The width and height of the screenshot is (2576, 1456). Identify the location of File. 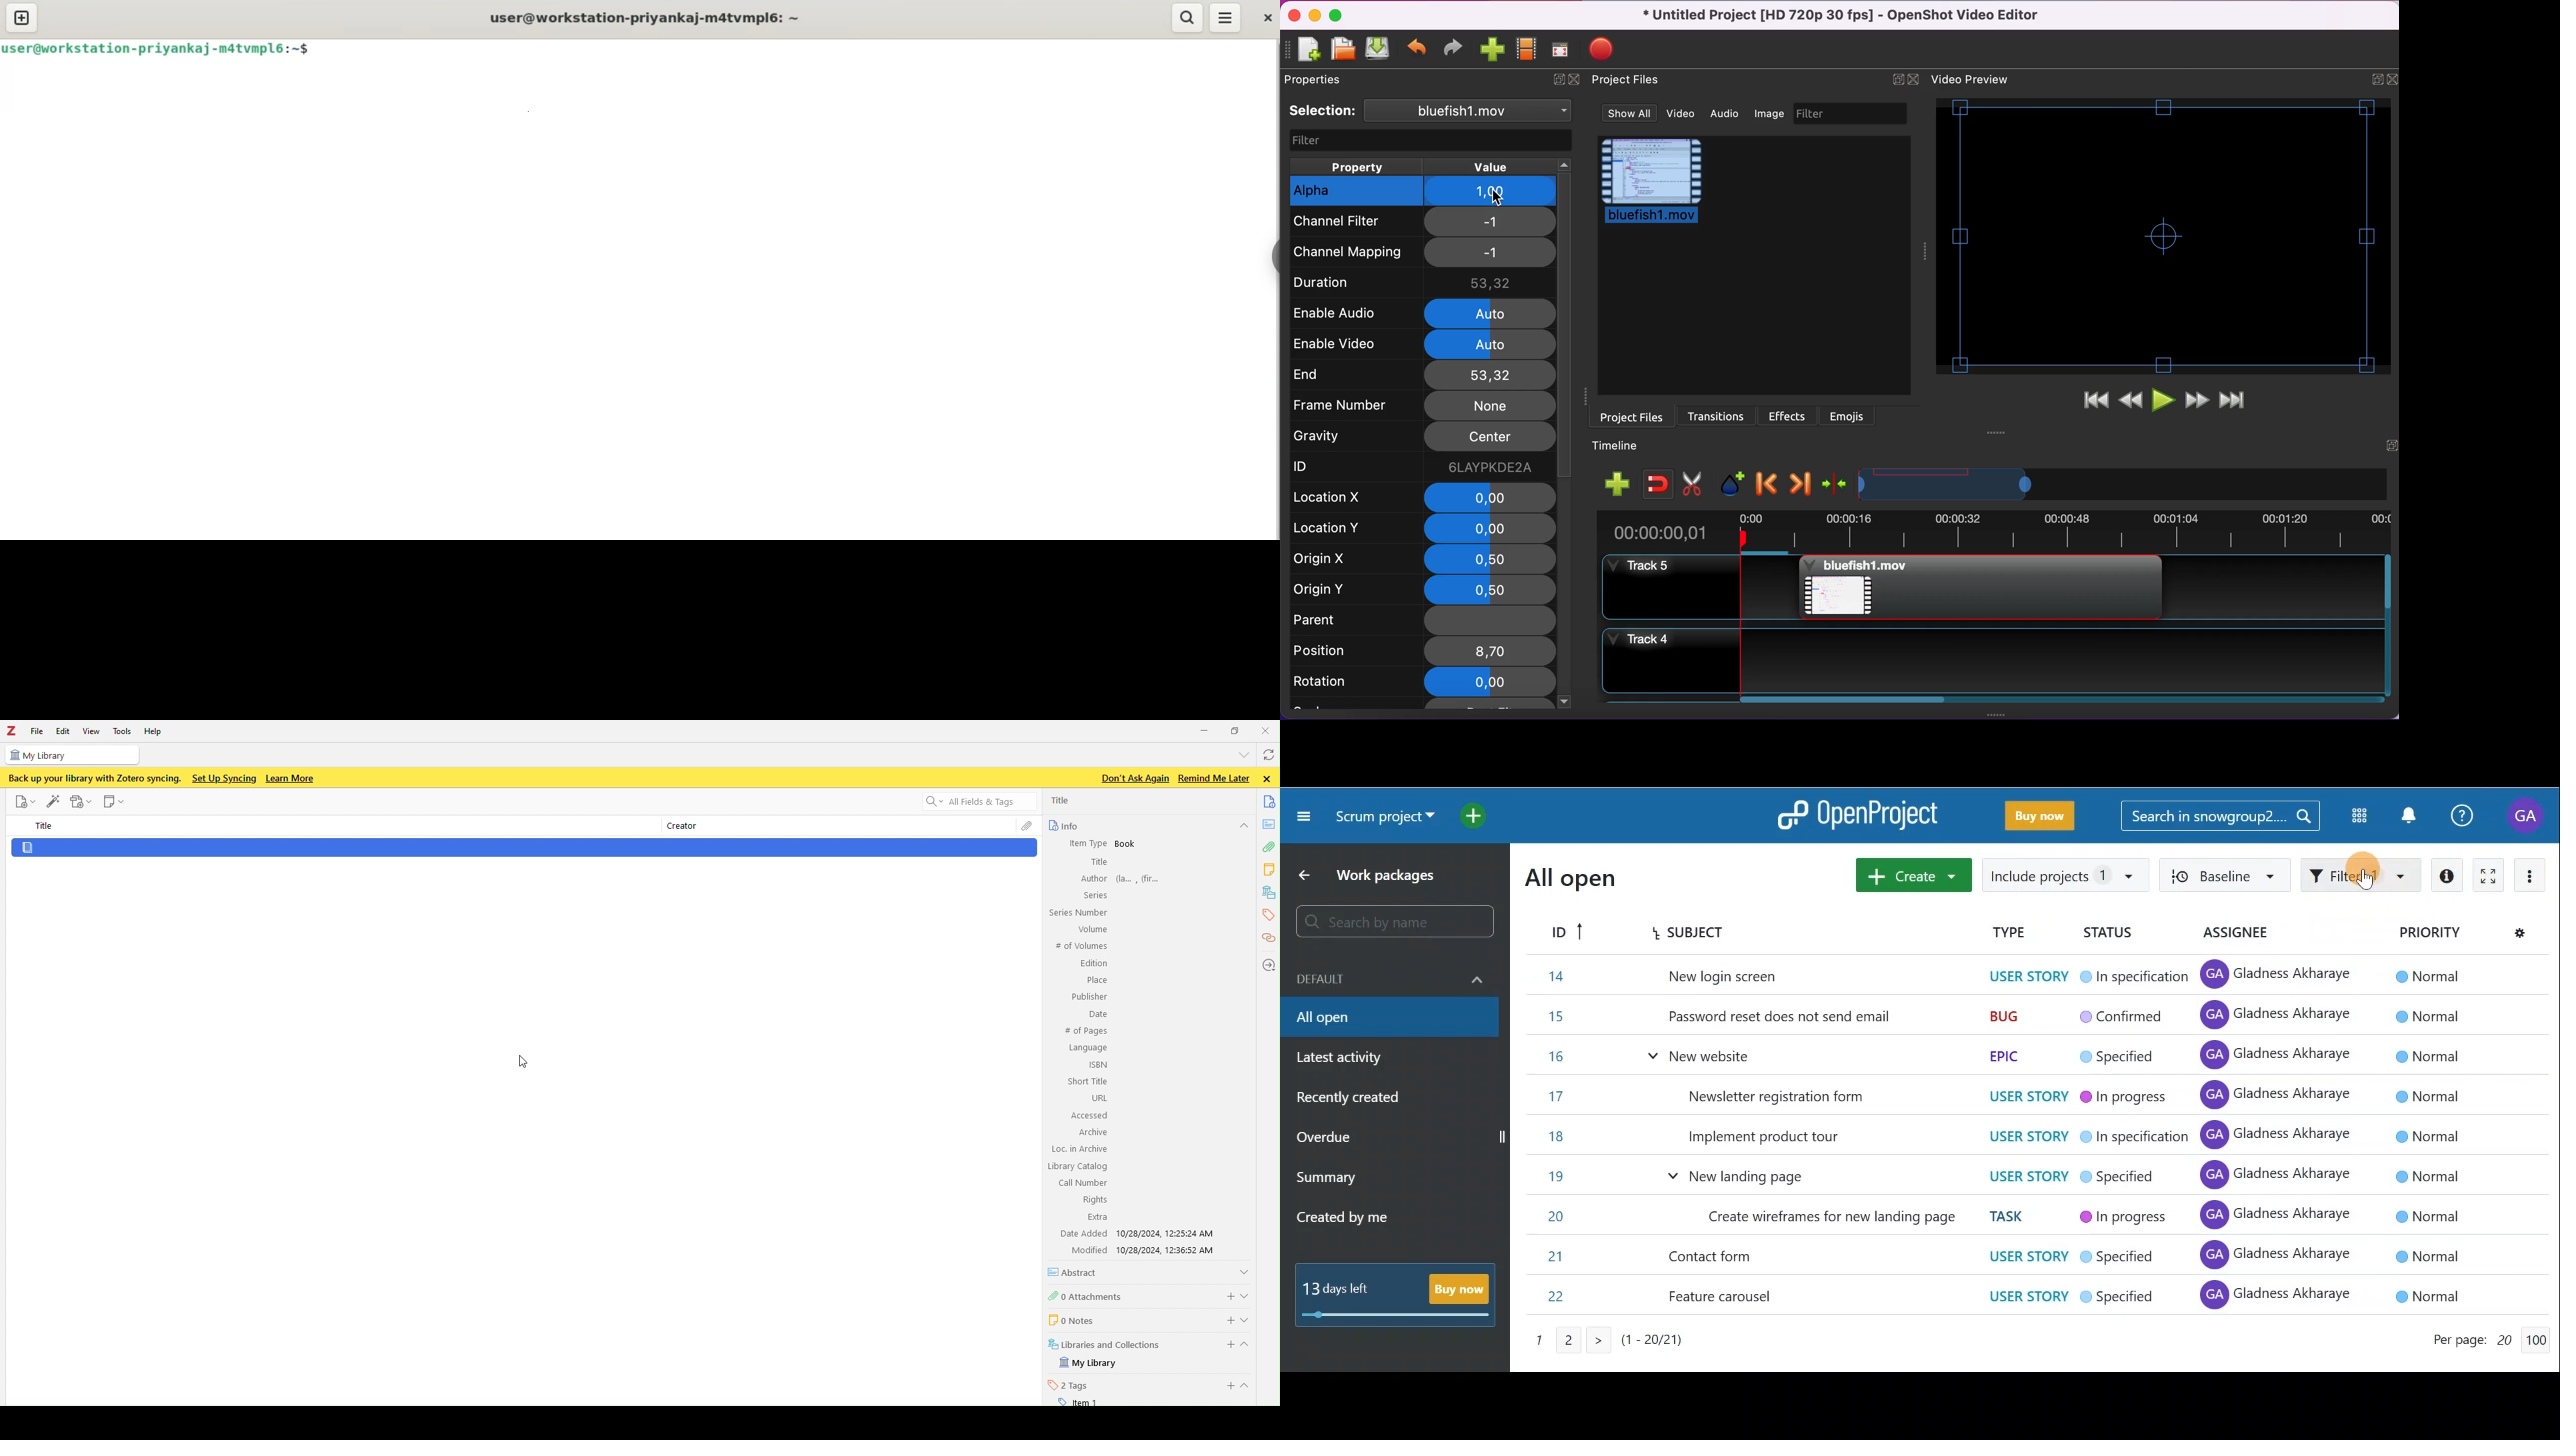
(23, 801).